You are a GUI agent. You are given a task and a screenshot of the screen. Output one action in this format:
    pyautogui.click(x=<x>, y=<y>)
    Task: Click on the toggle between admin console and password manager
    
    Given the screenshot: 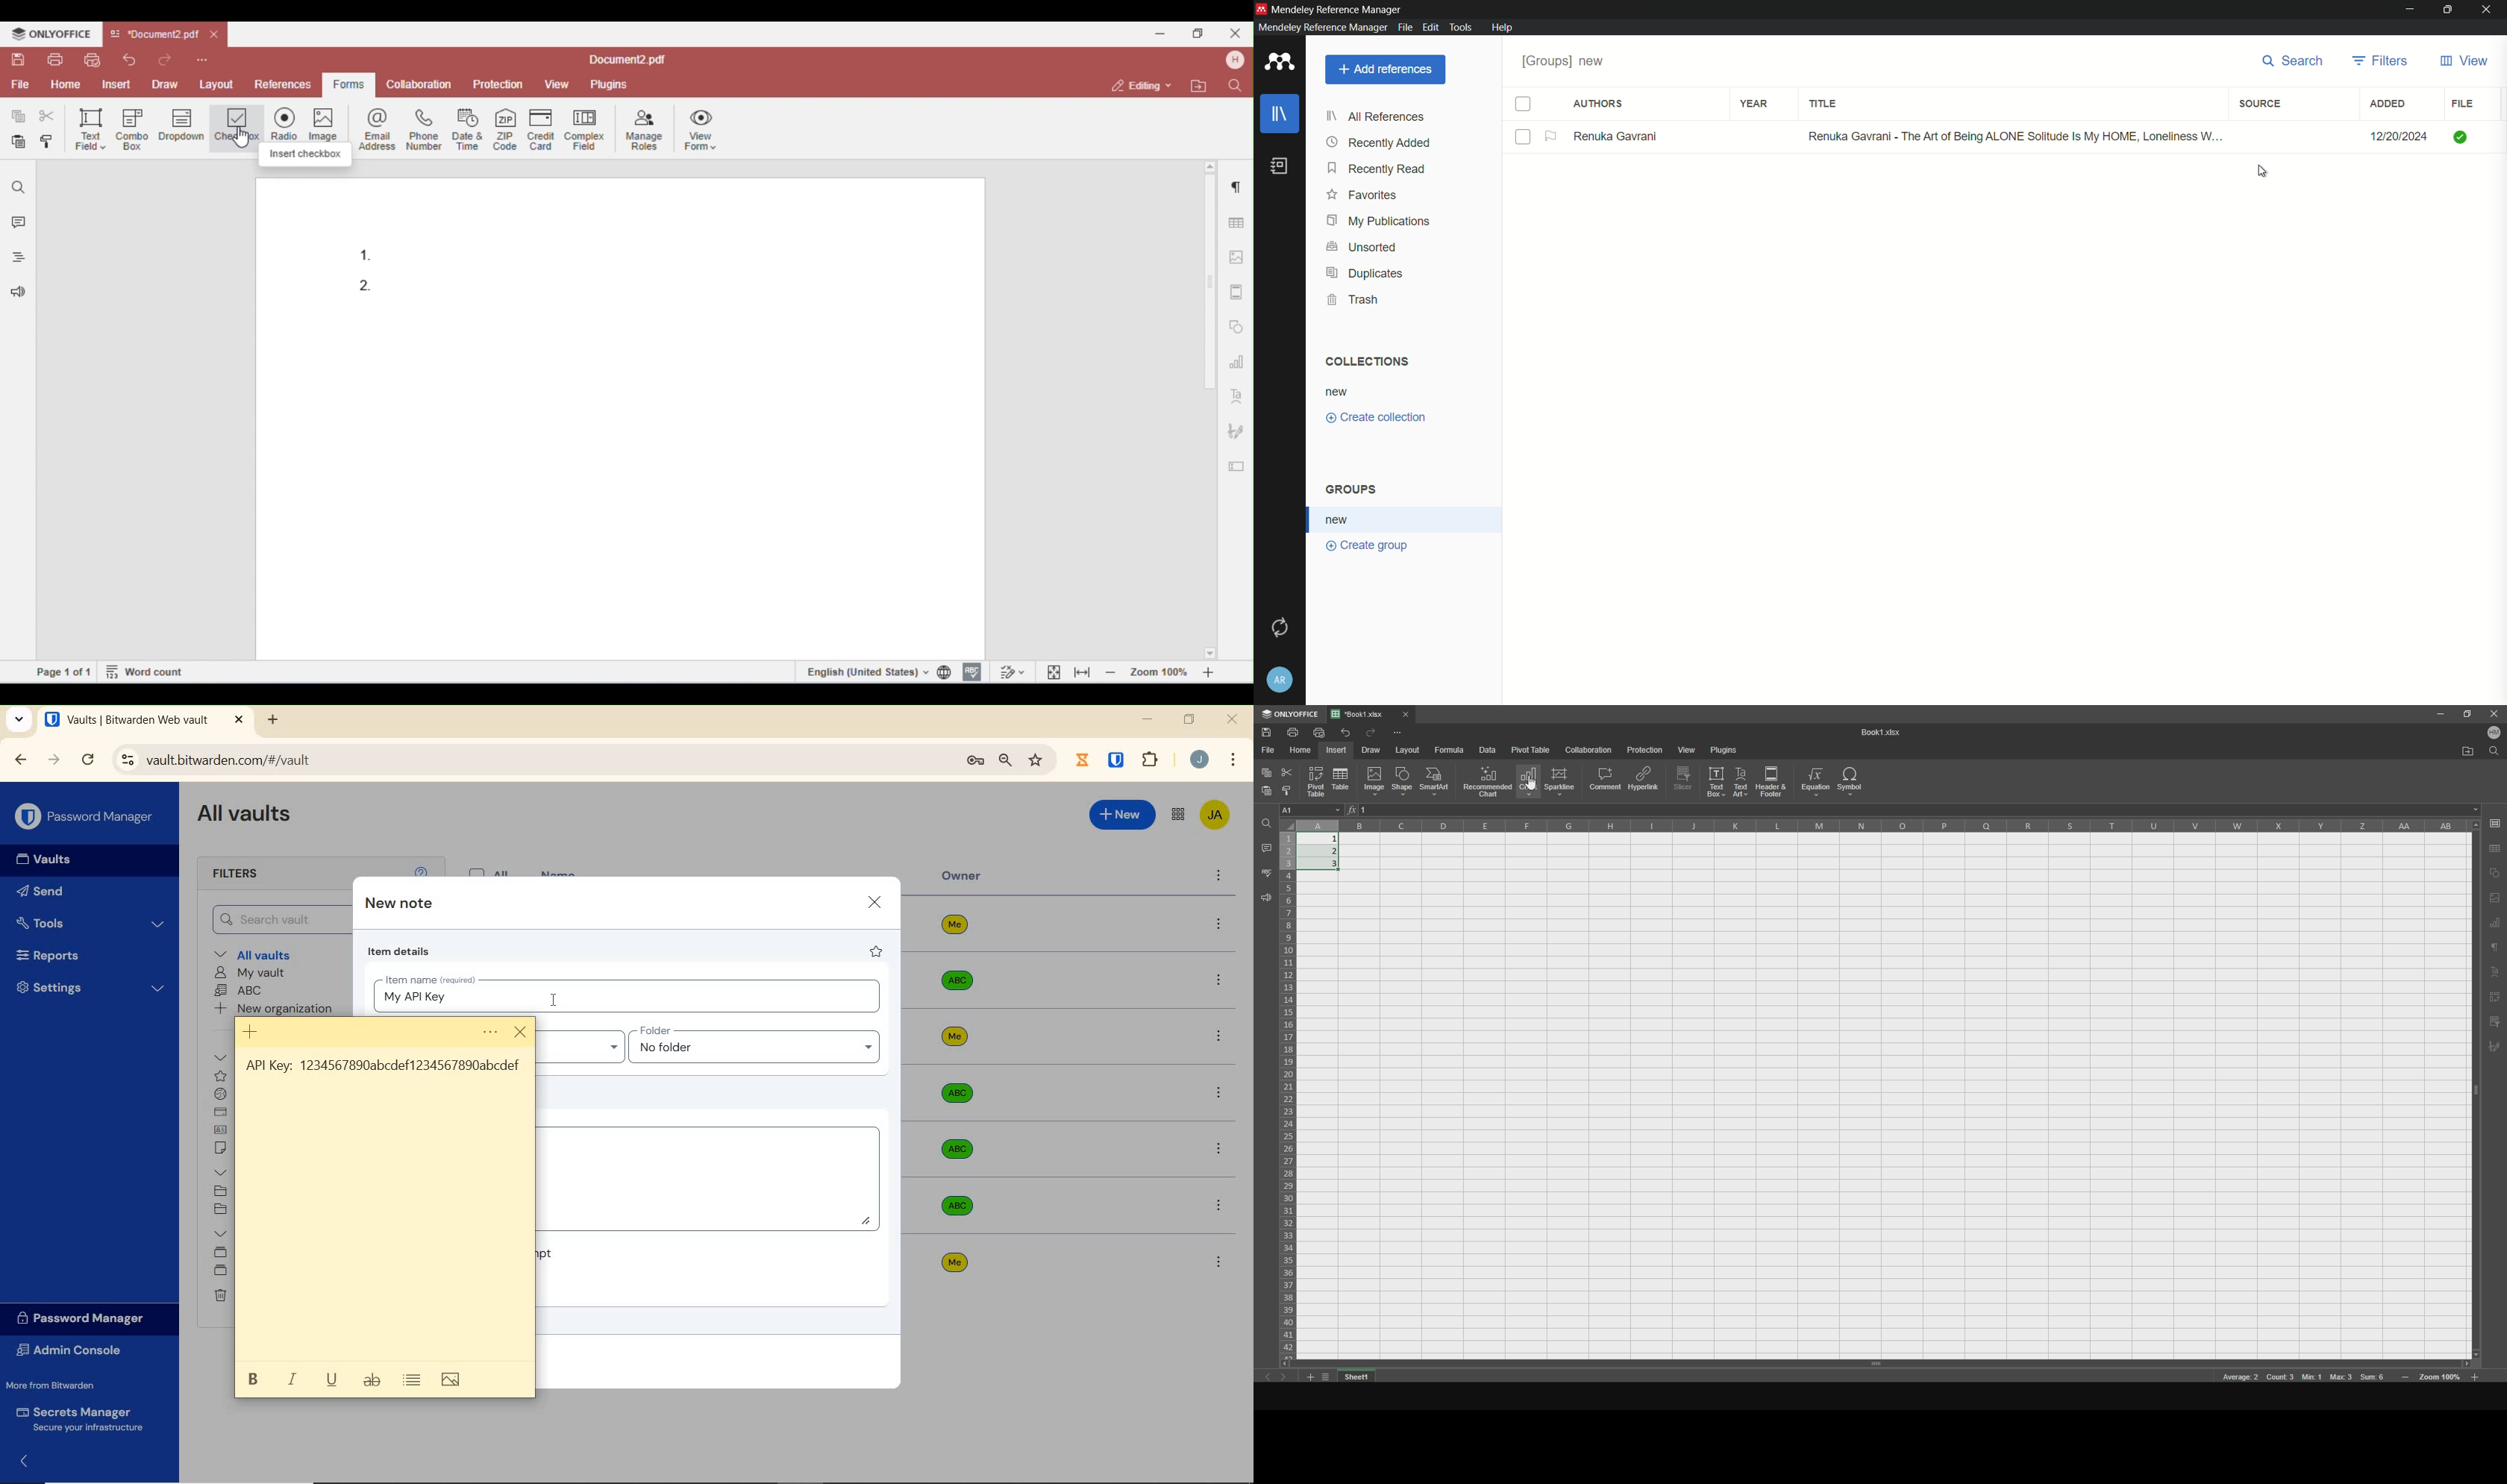 What is the action you would take?
    pyautogui.click(x=1177, y=815)
    